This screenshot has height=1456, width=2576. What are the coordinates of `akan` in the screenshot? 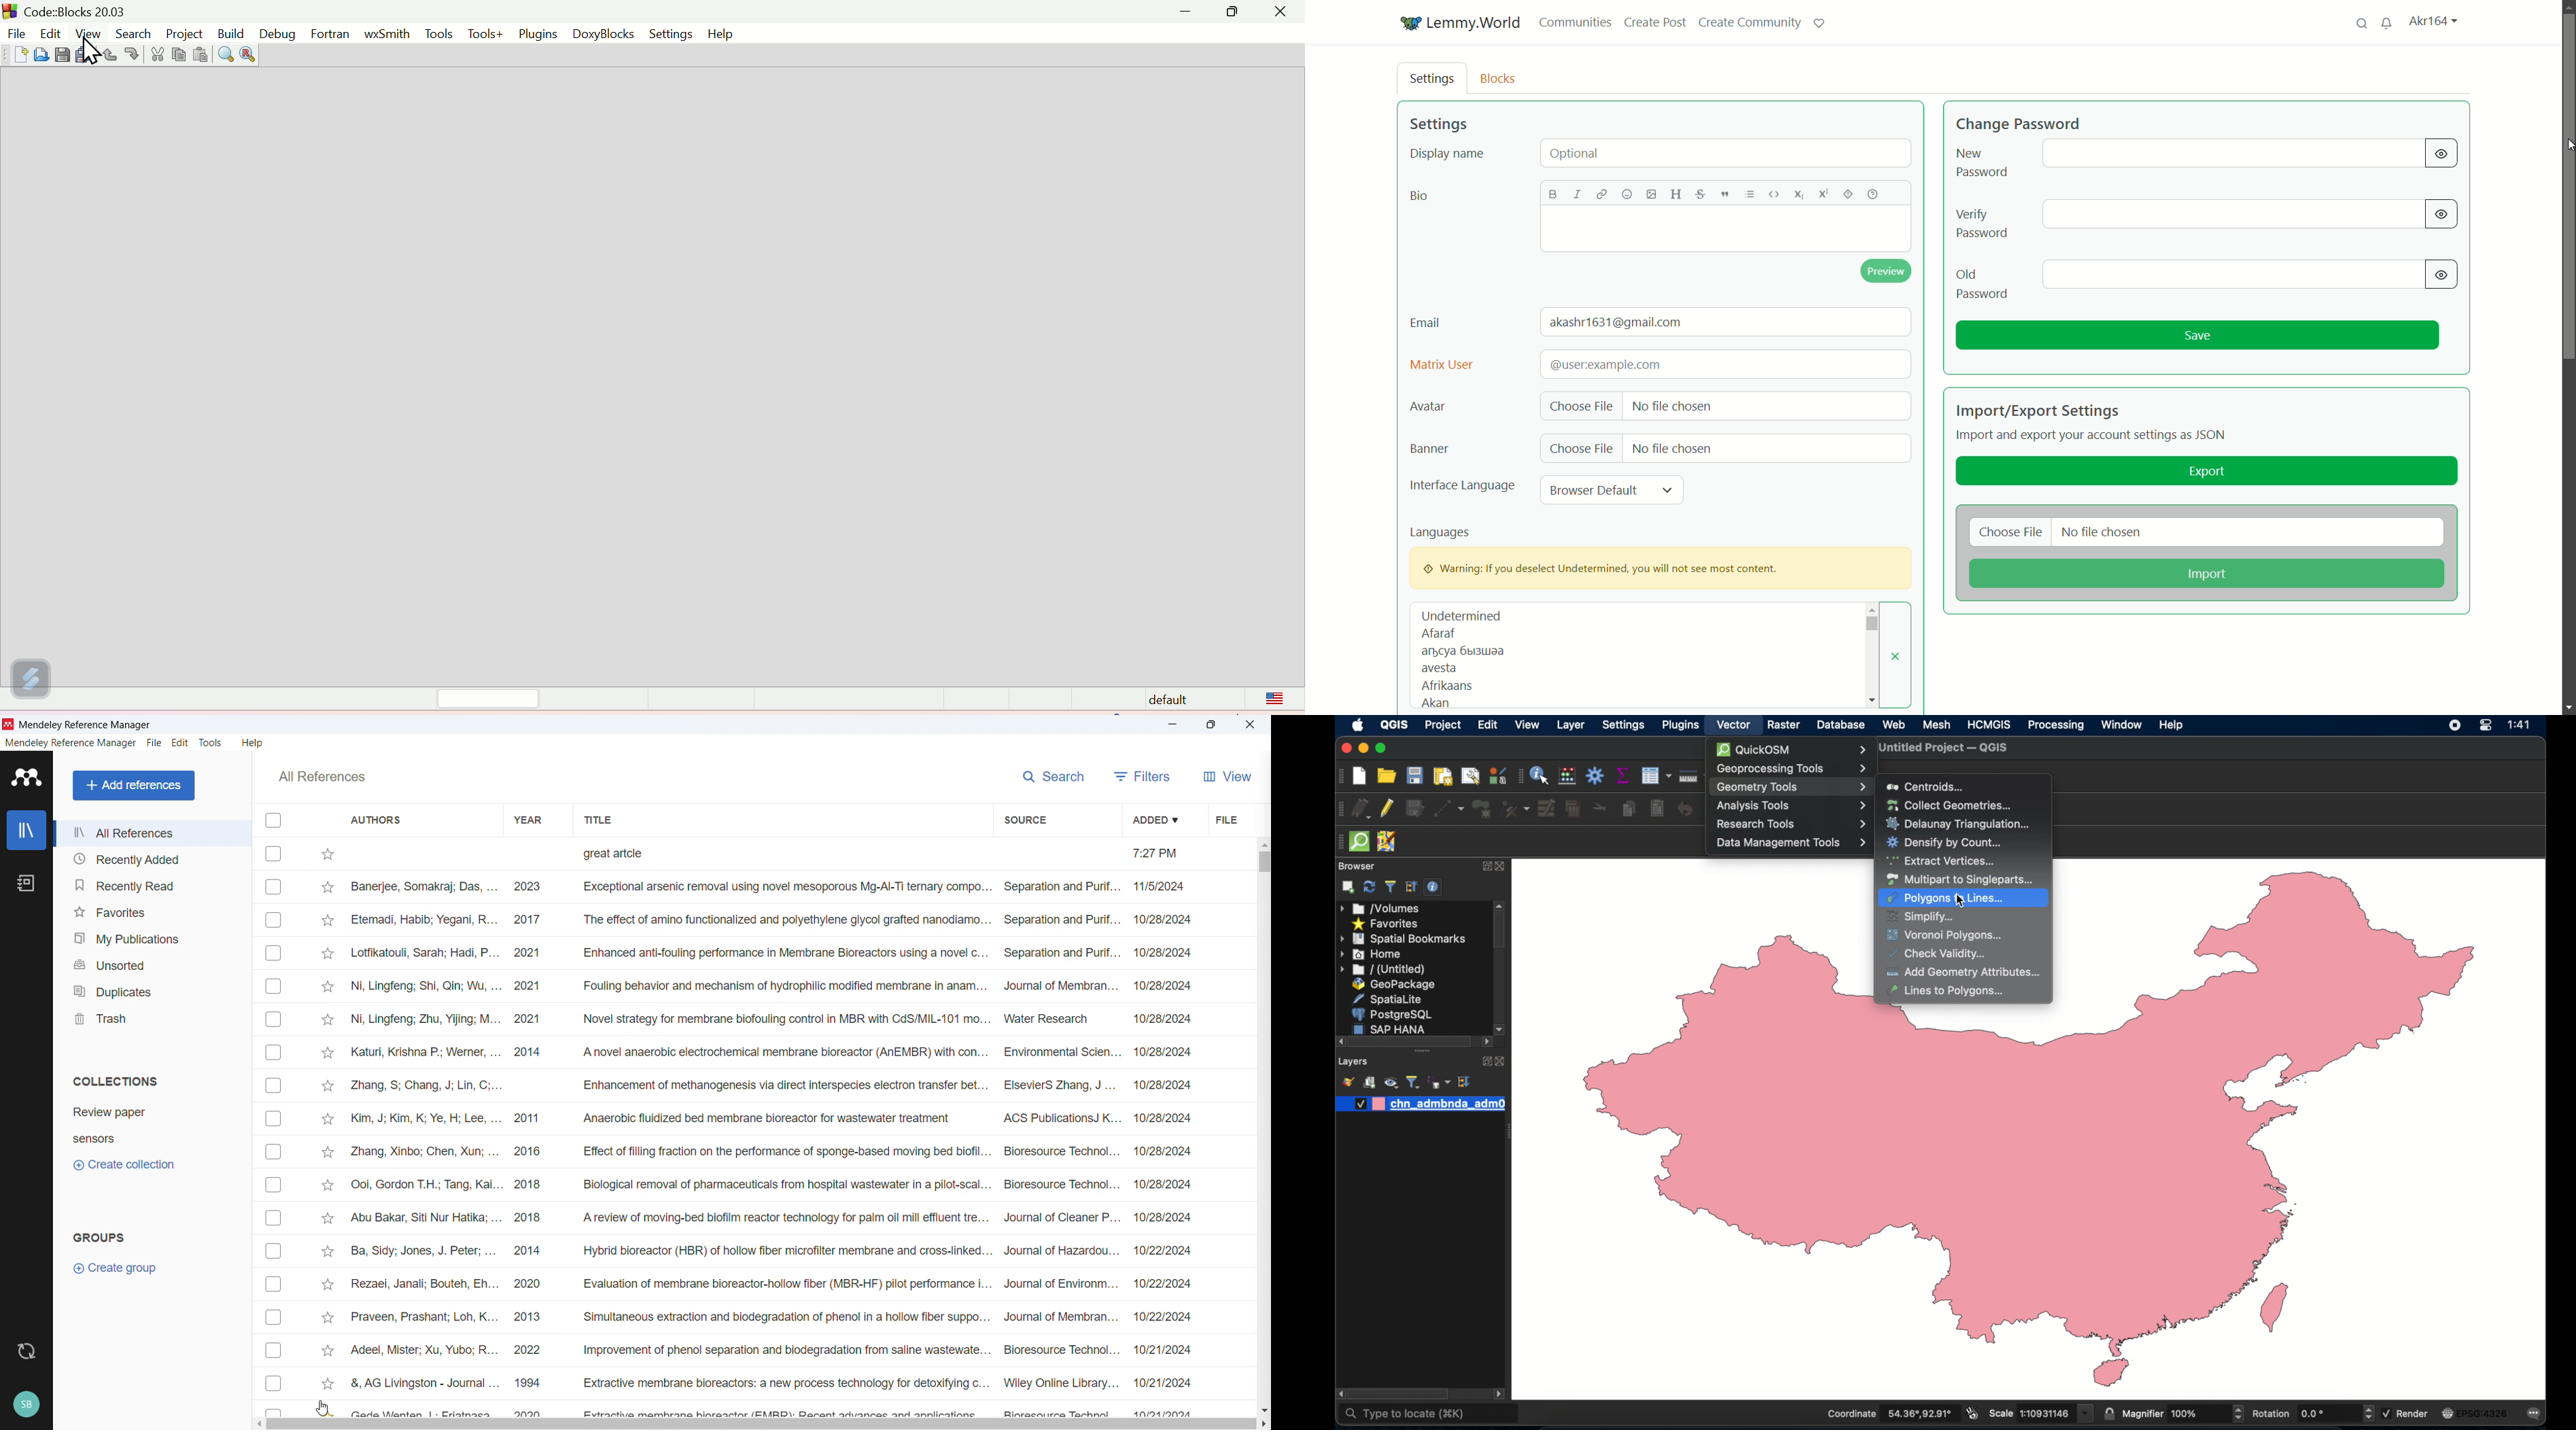 It's located at (1433, 704).